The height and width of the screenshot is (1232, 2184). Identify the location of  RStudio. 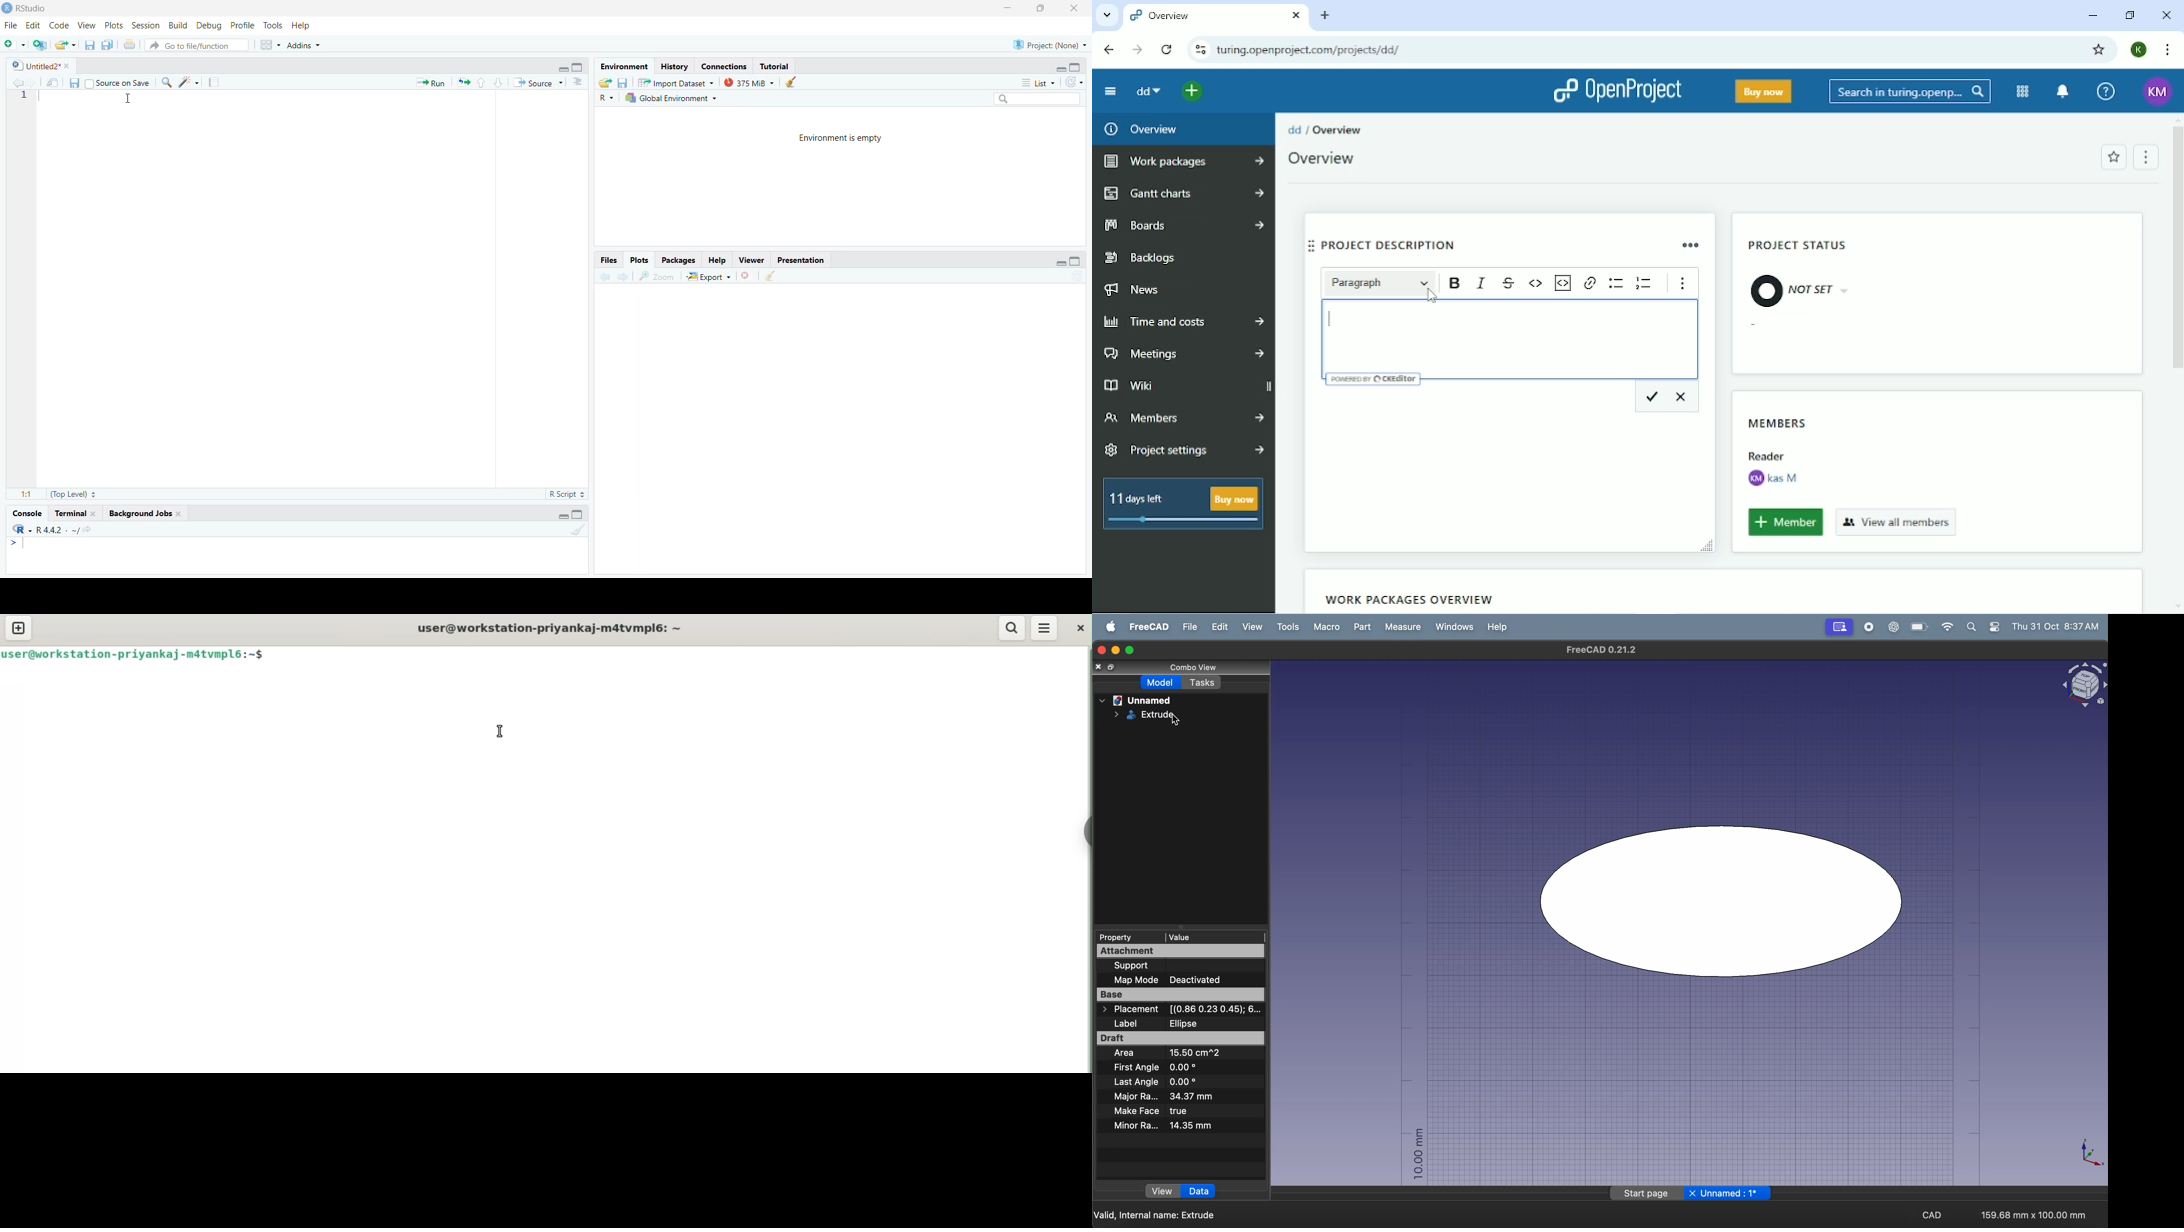
(31, 7).